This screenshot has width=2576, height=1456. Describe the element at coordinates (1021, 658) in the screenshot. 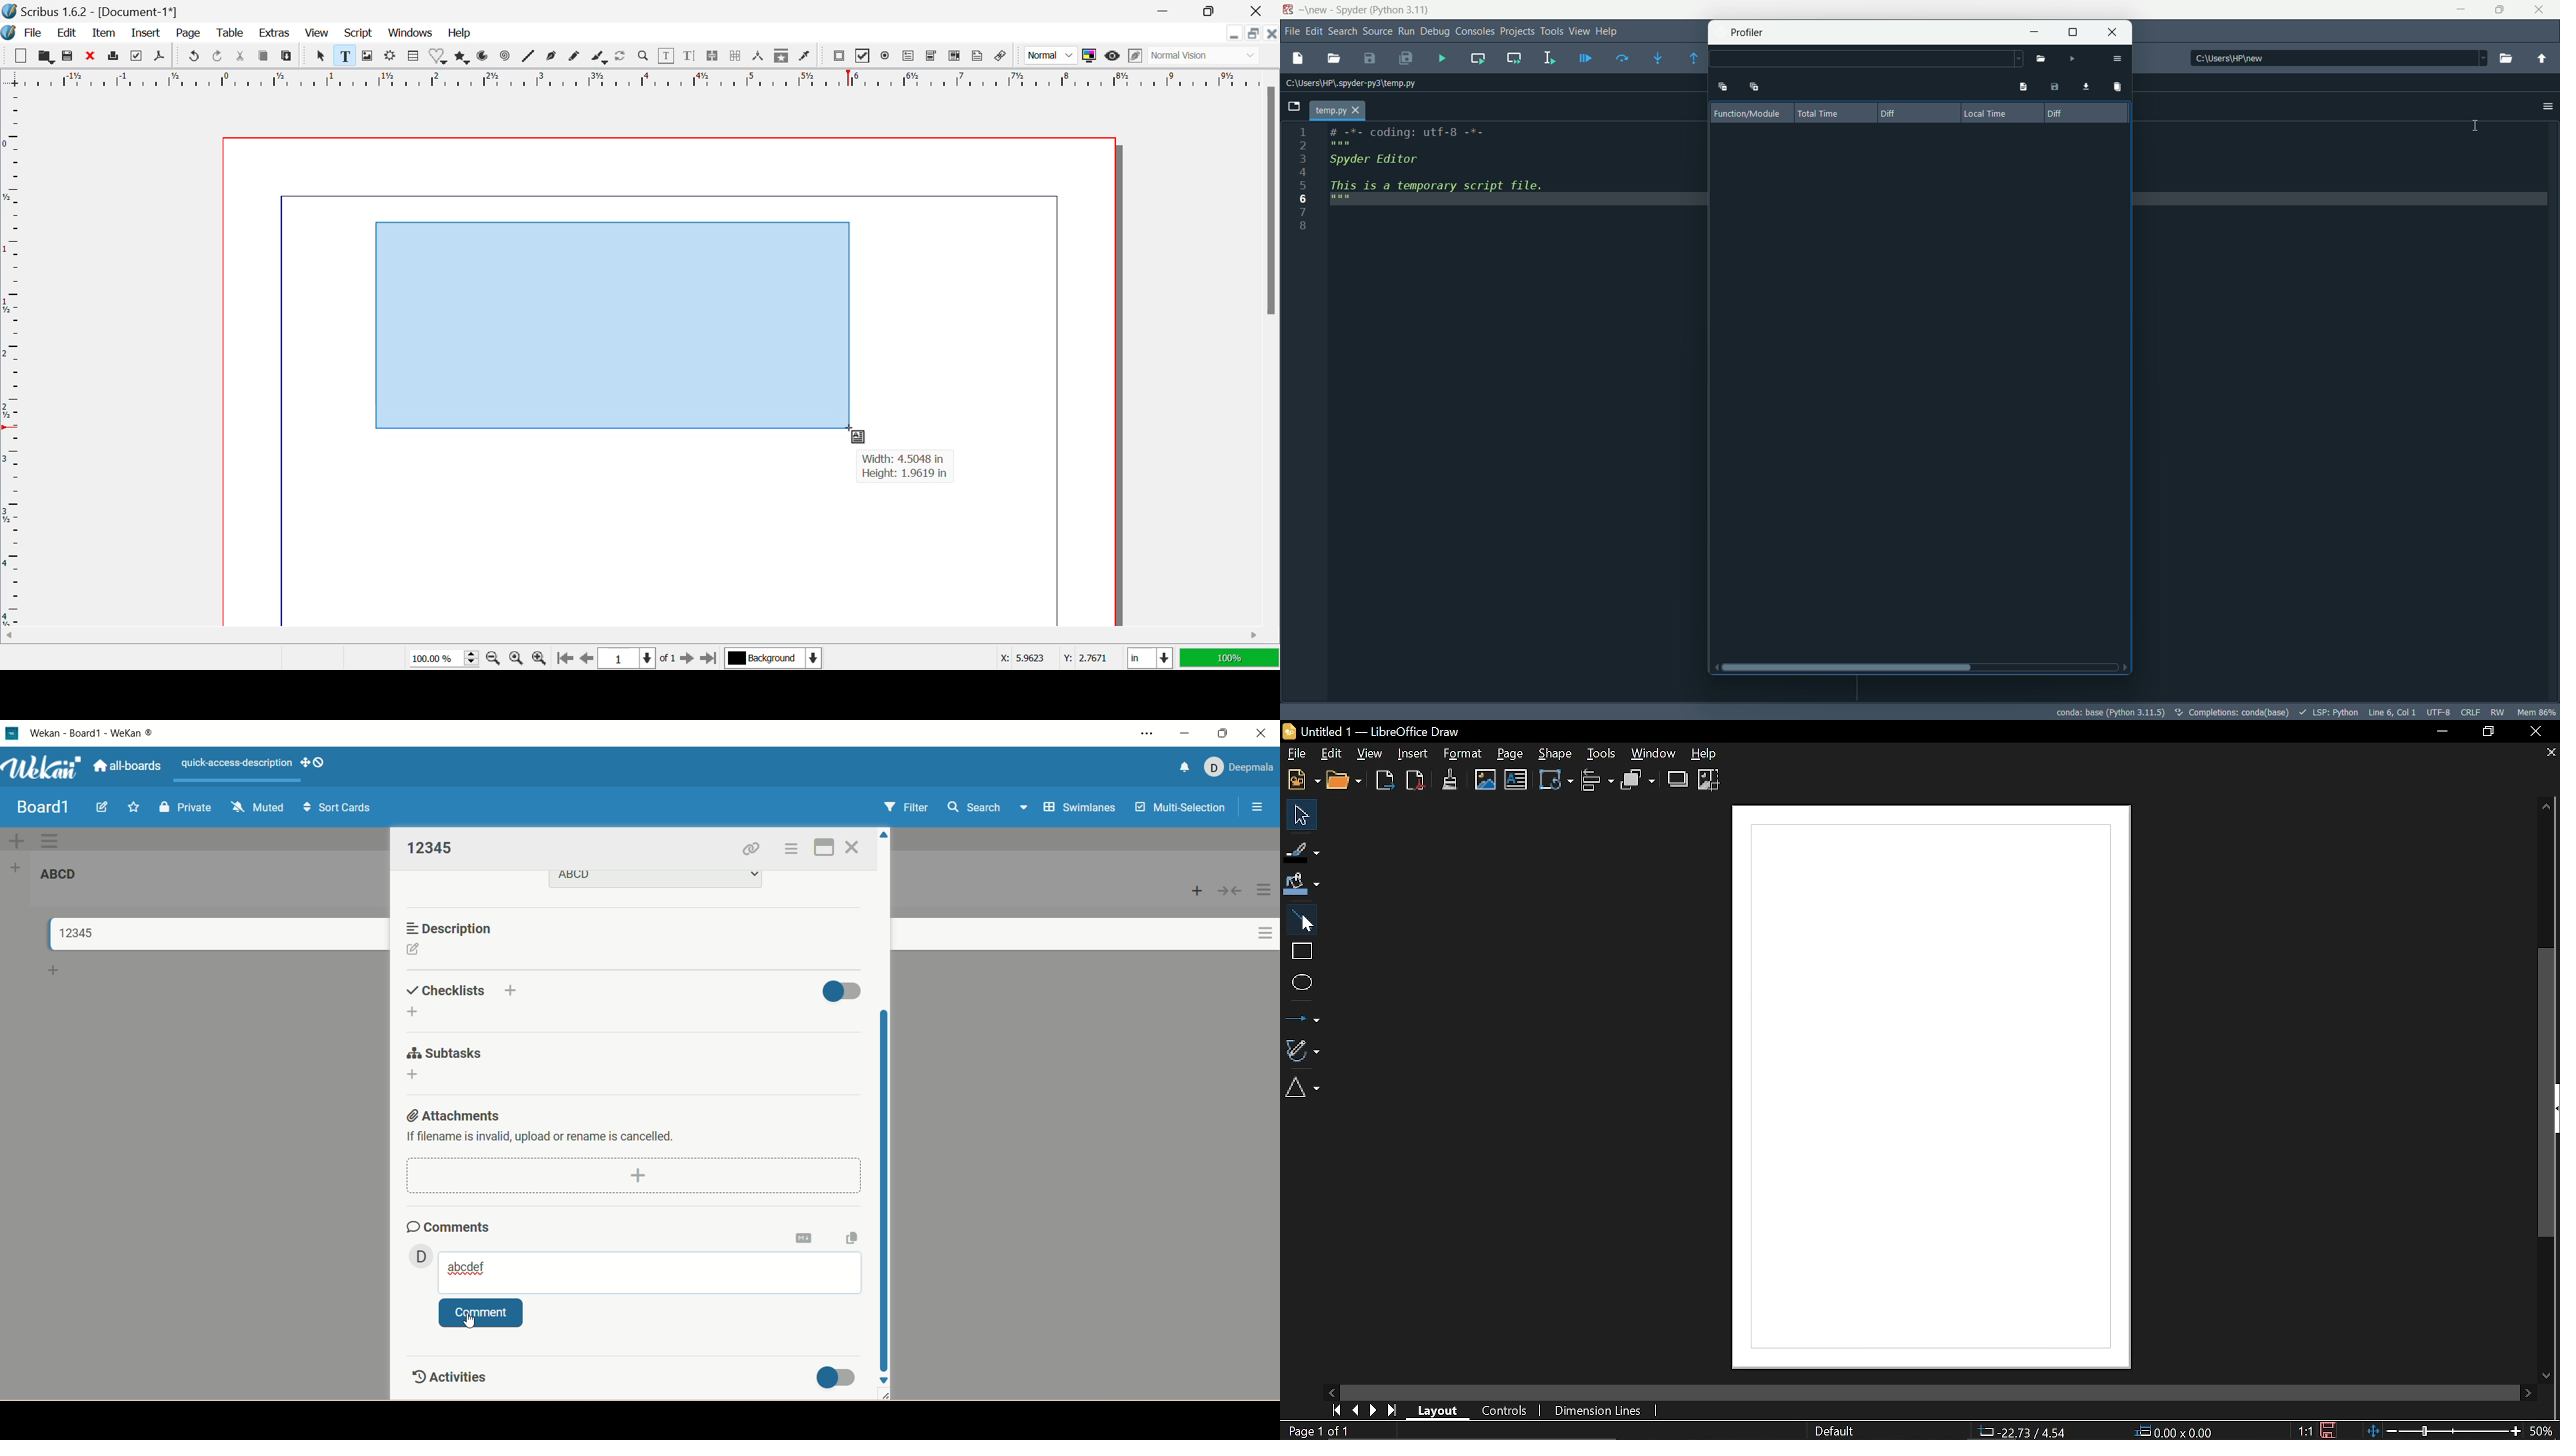

I see `X: 5.9623` at that location.